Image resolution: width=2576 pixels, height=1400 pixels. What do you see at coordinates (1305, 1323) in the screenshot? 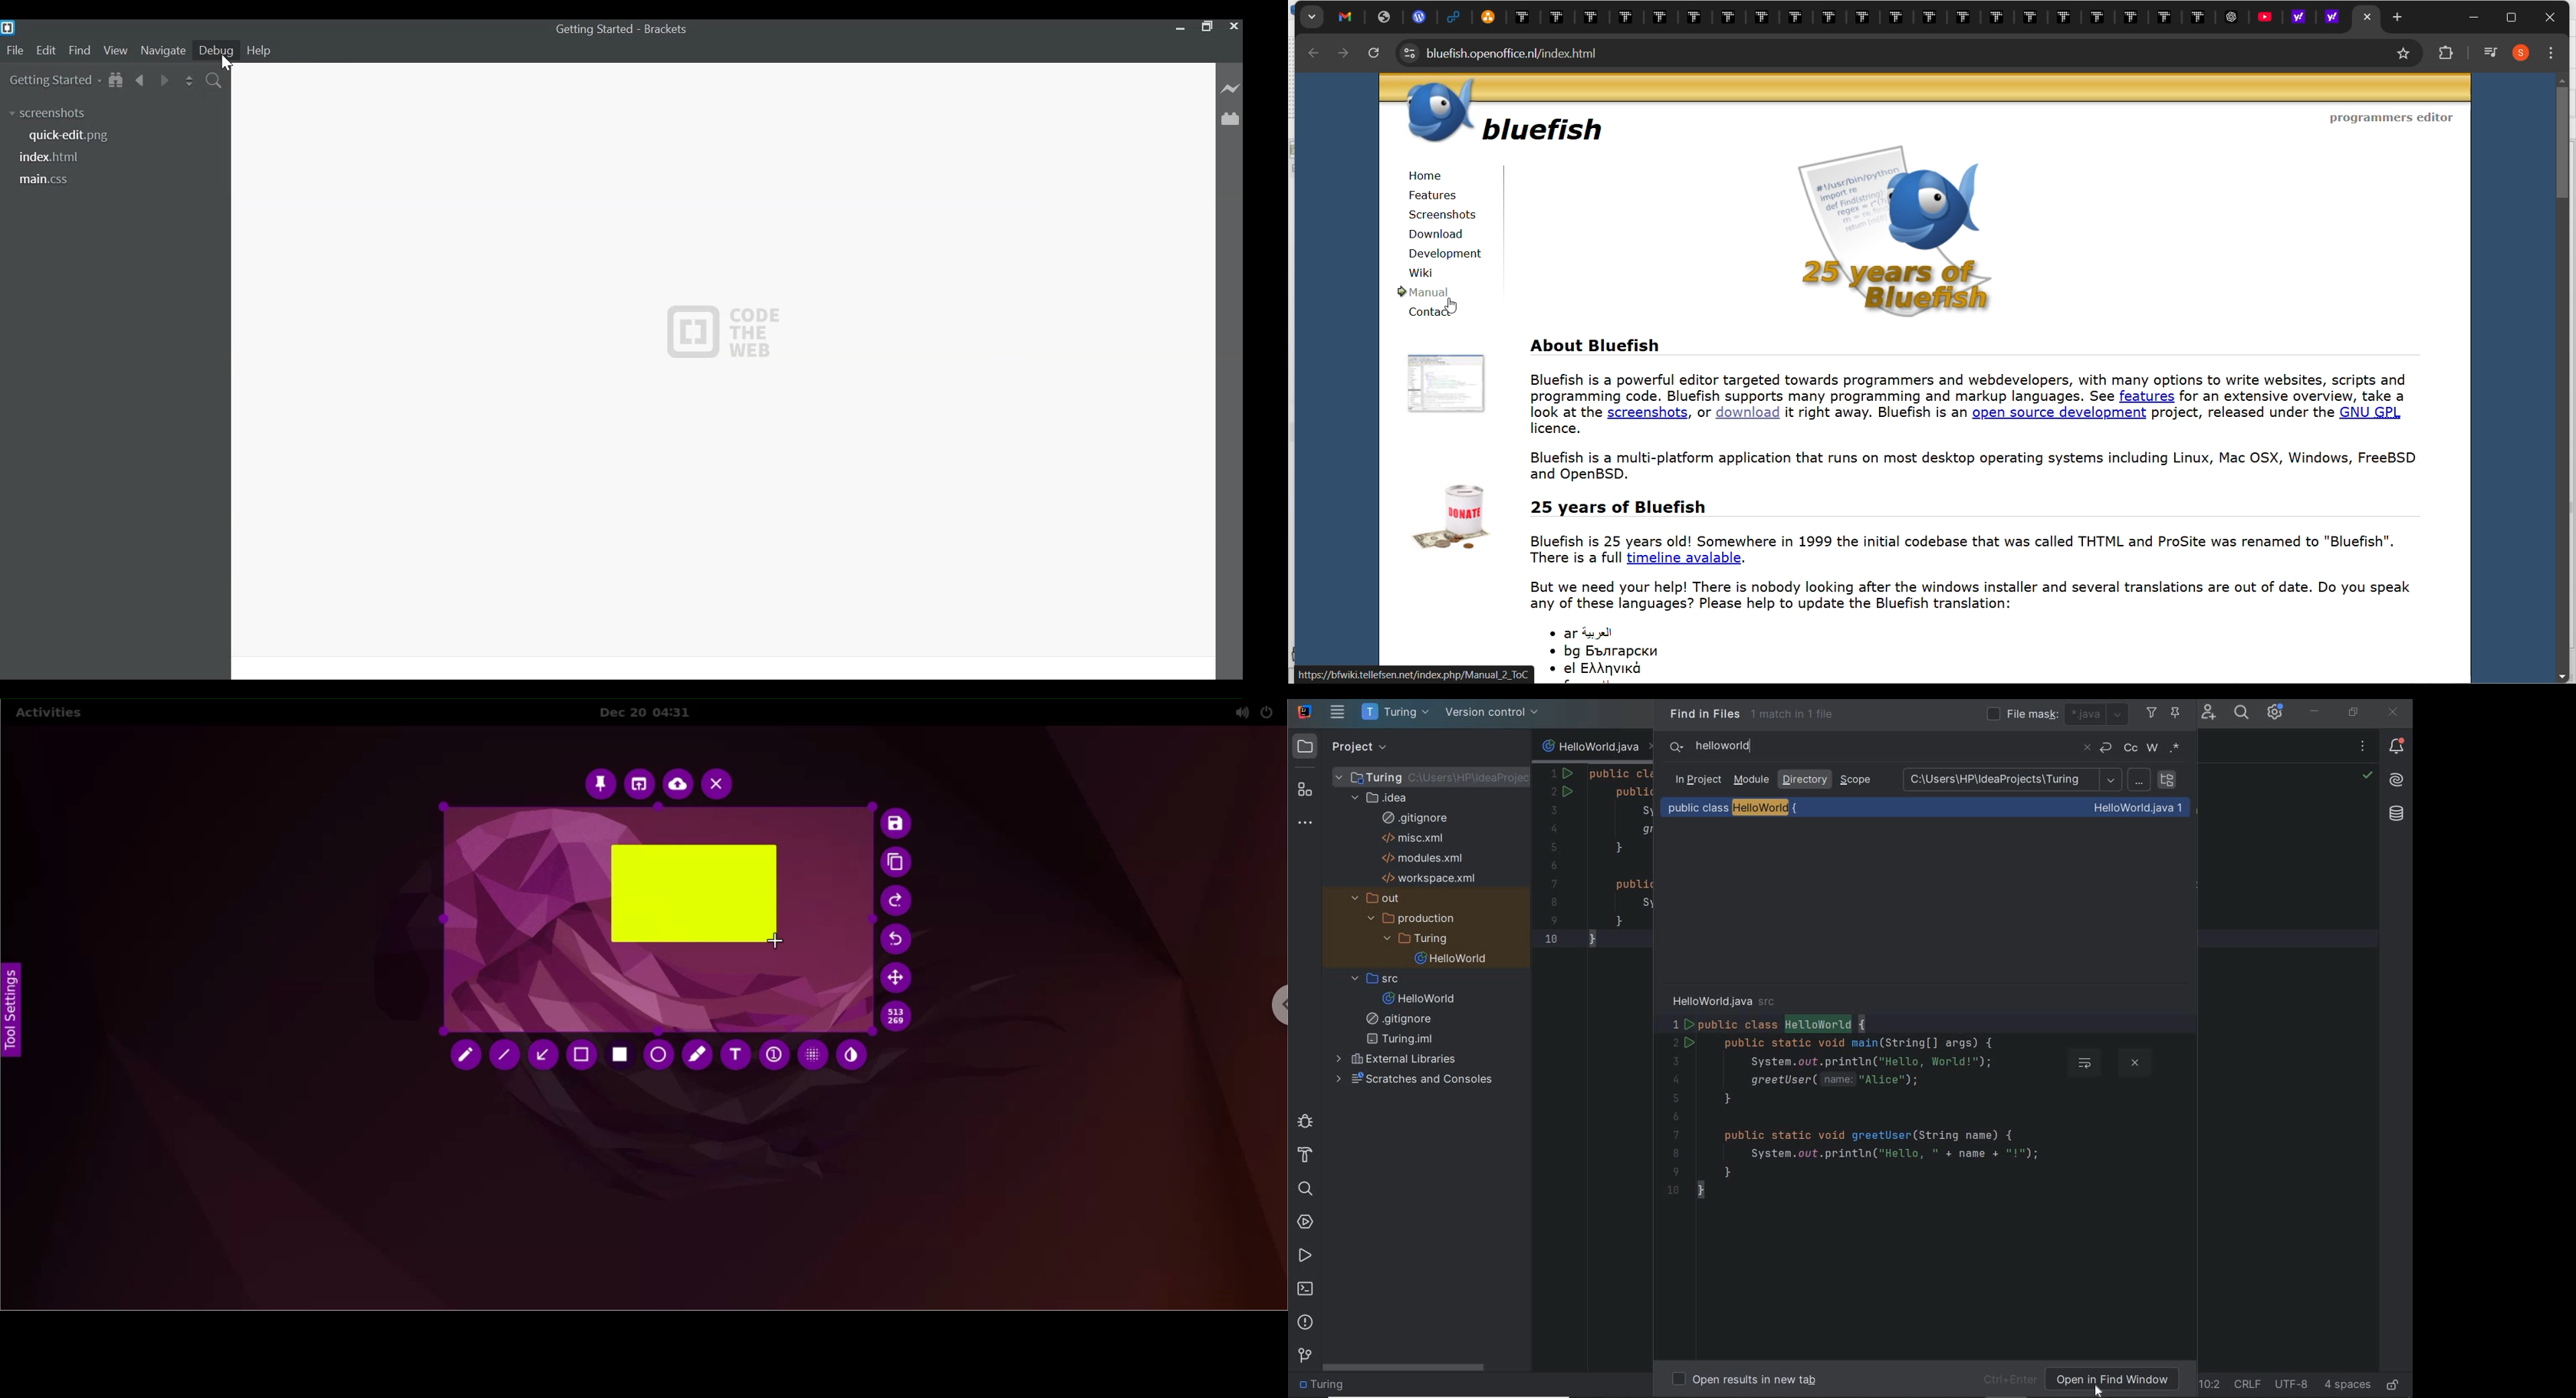
I see `problems` at bounding box center [1305, 1323].